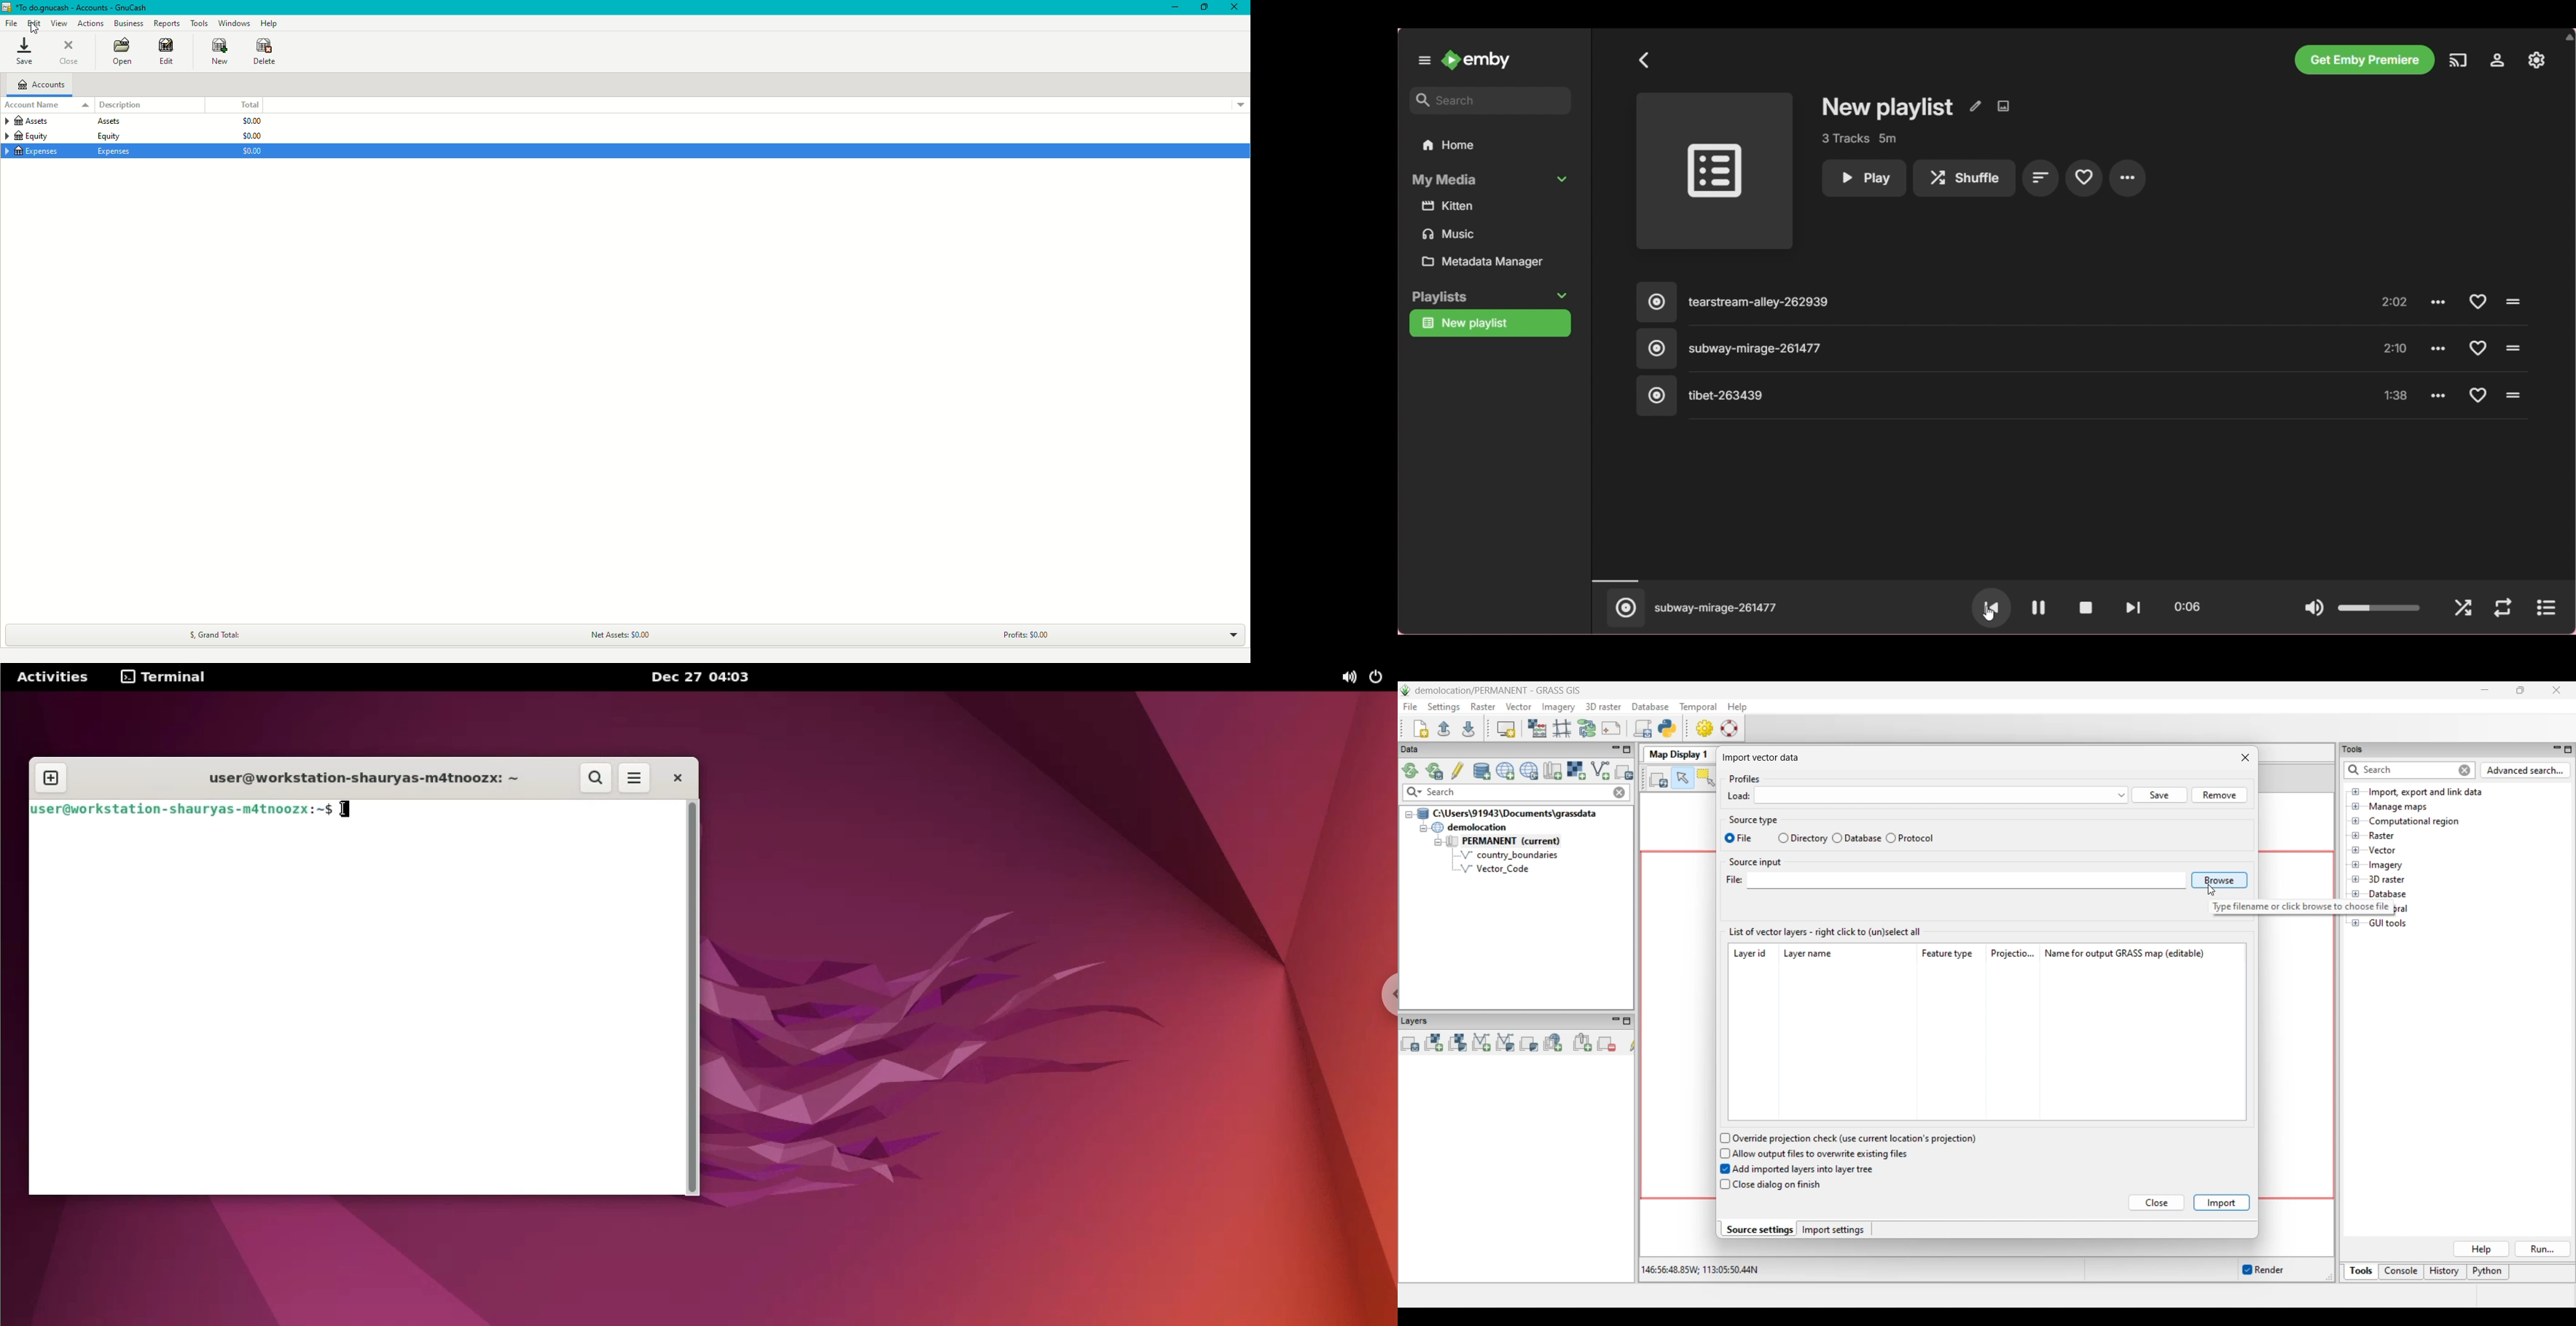 The width and height of the screenshot is (2576, 1344). Describe the element at coordinates (42, 85) in the screenshot. I see `Accounts` at that location.